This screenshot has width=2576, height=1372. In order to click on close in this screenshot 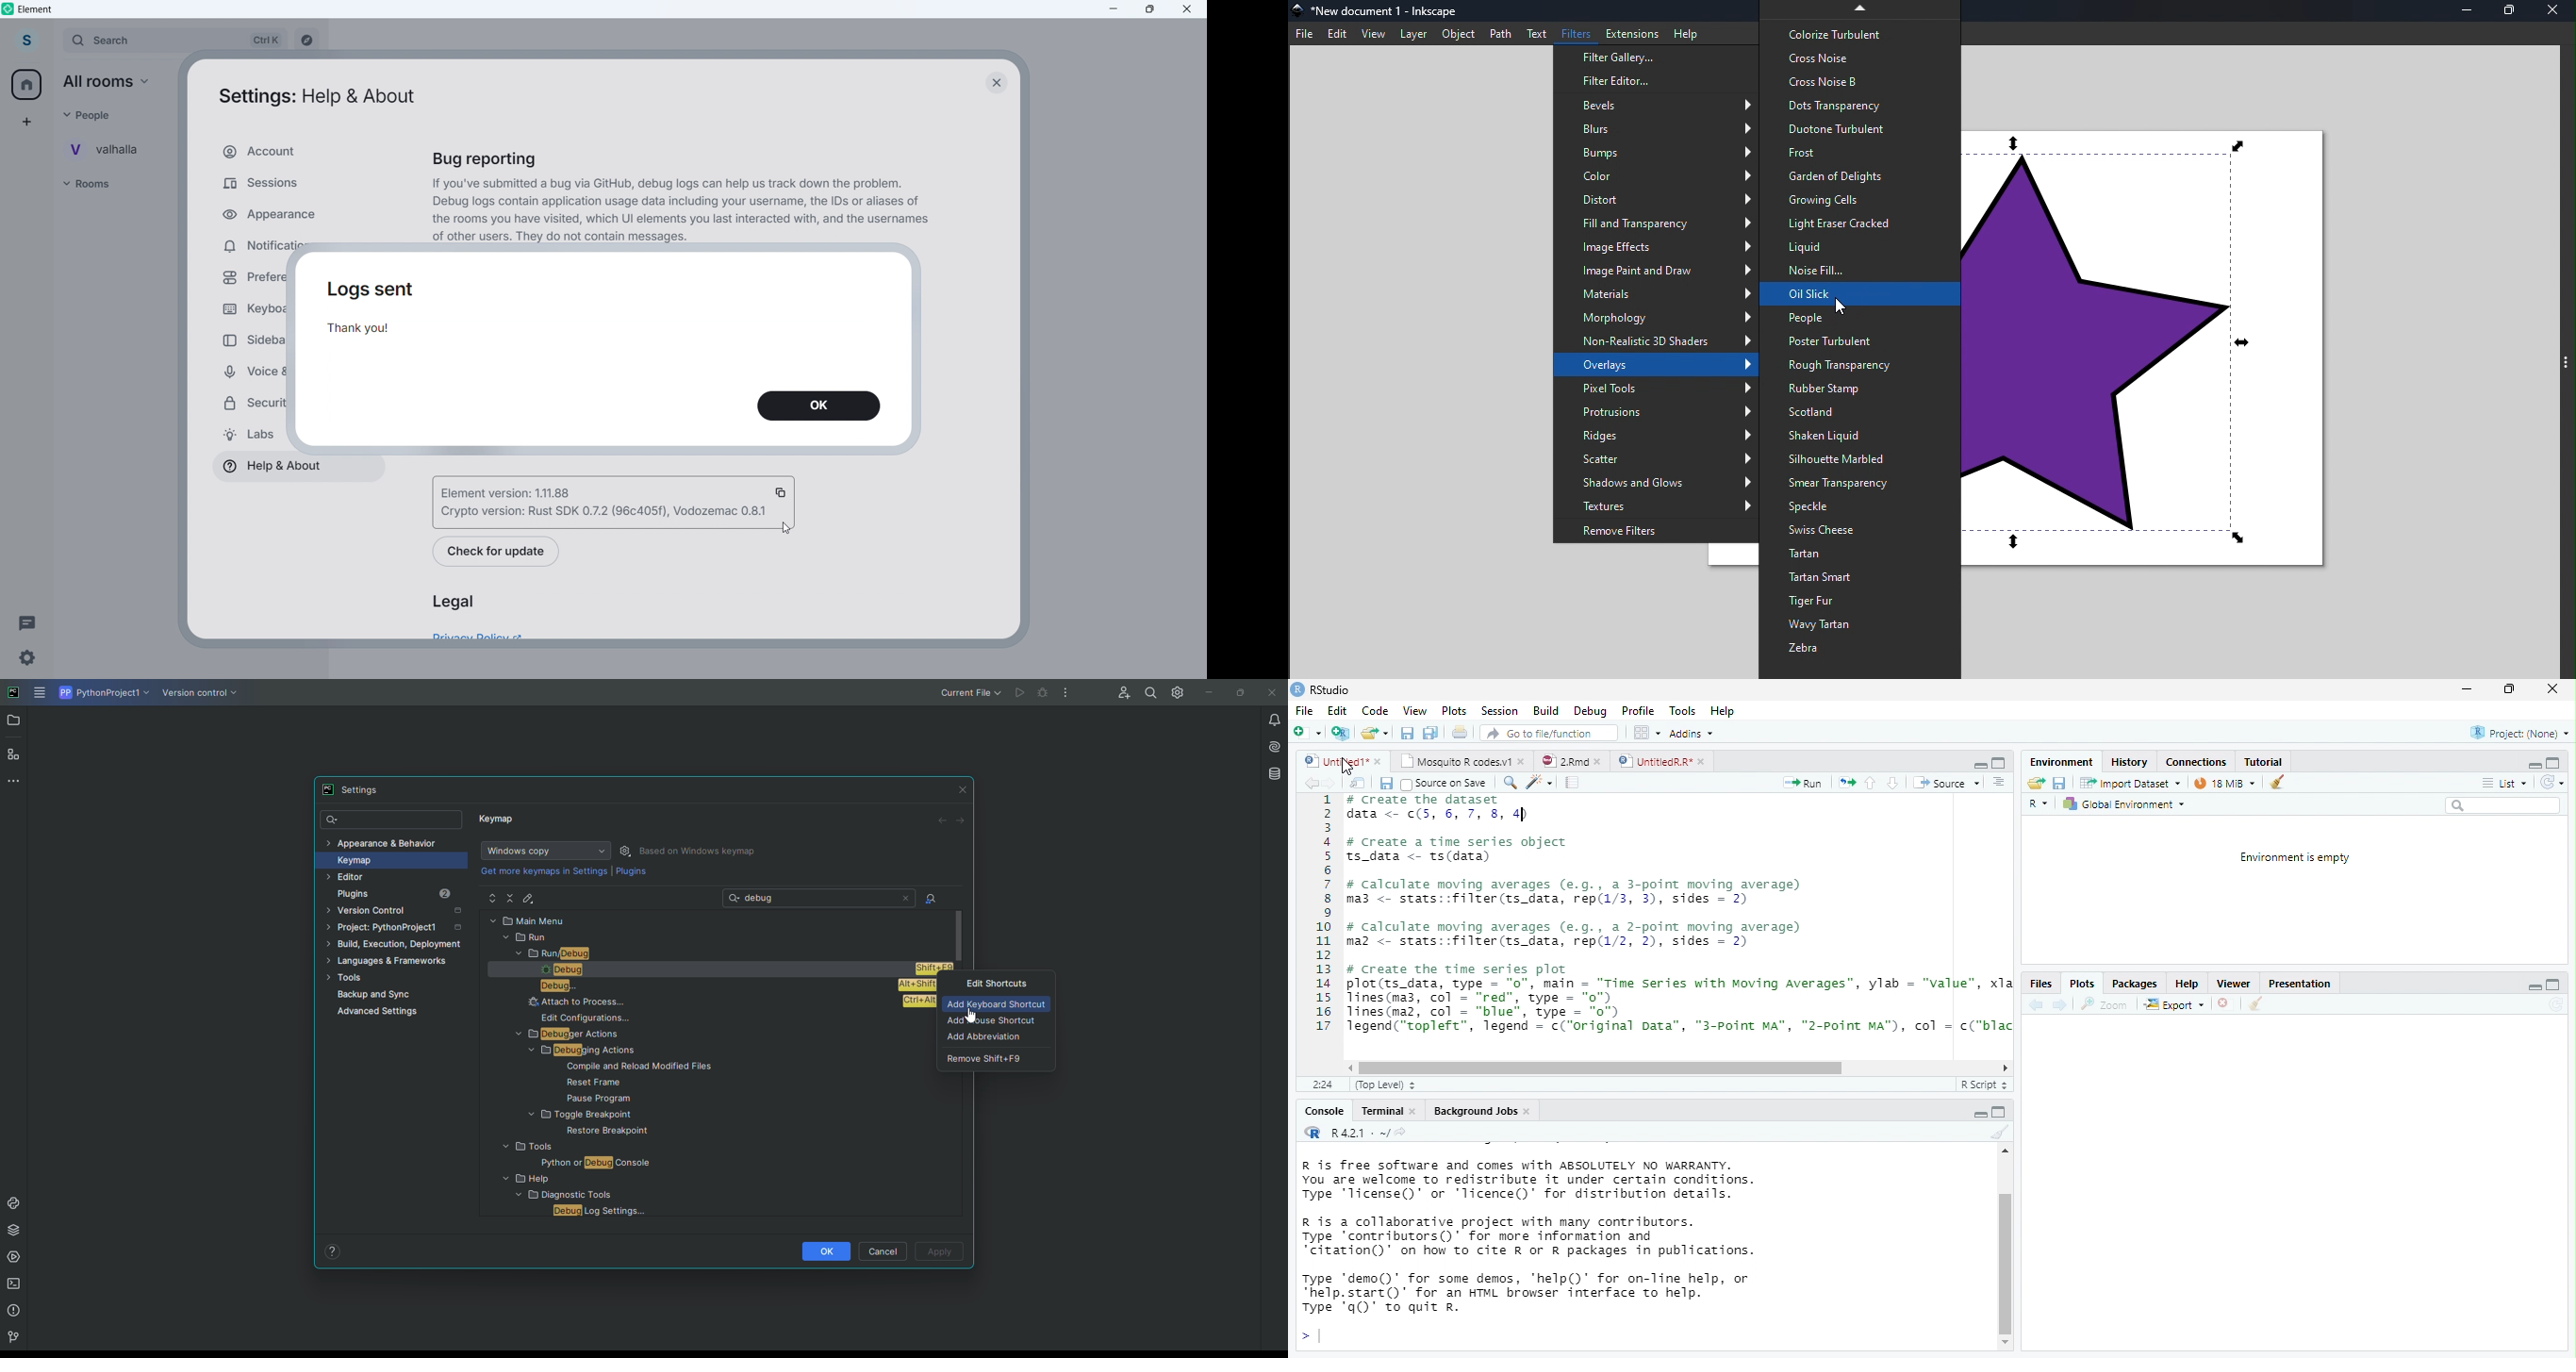, I will do `click(1529, 1112)`.